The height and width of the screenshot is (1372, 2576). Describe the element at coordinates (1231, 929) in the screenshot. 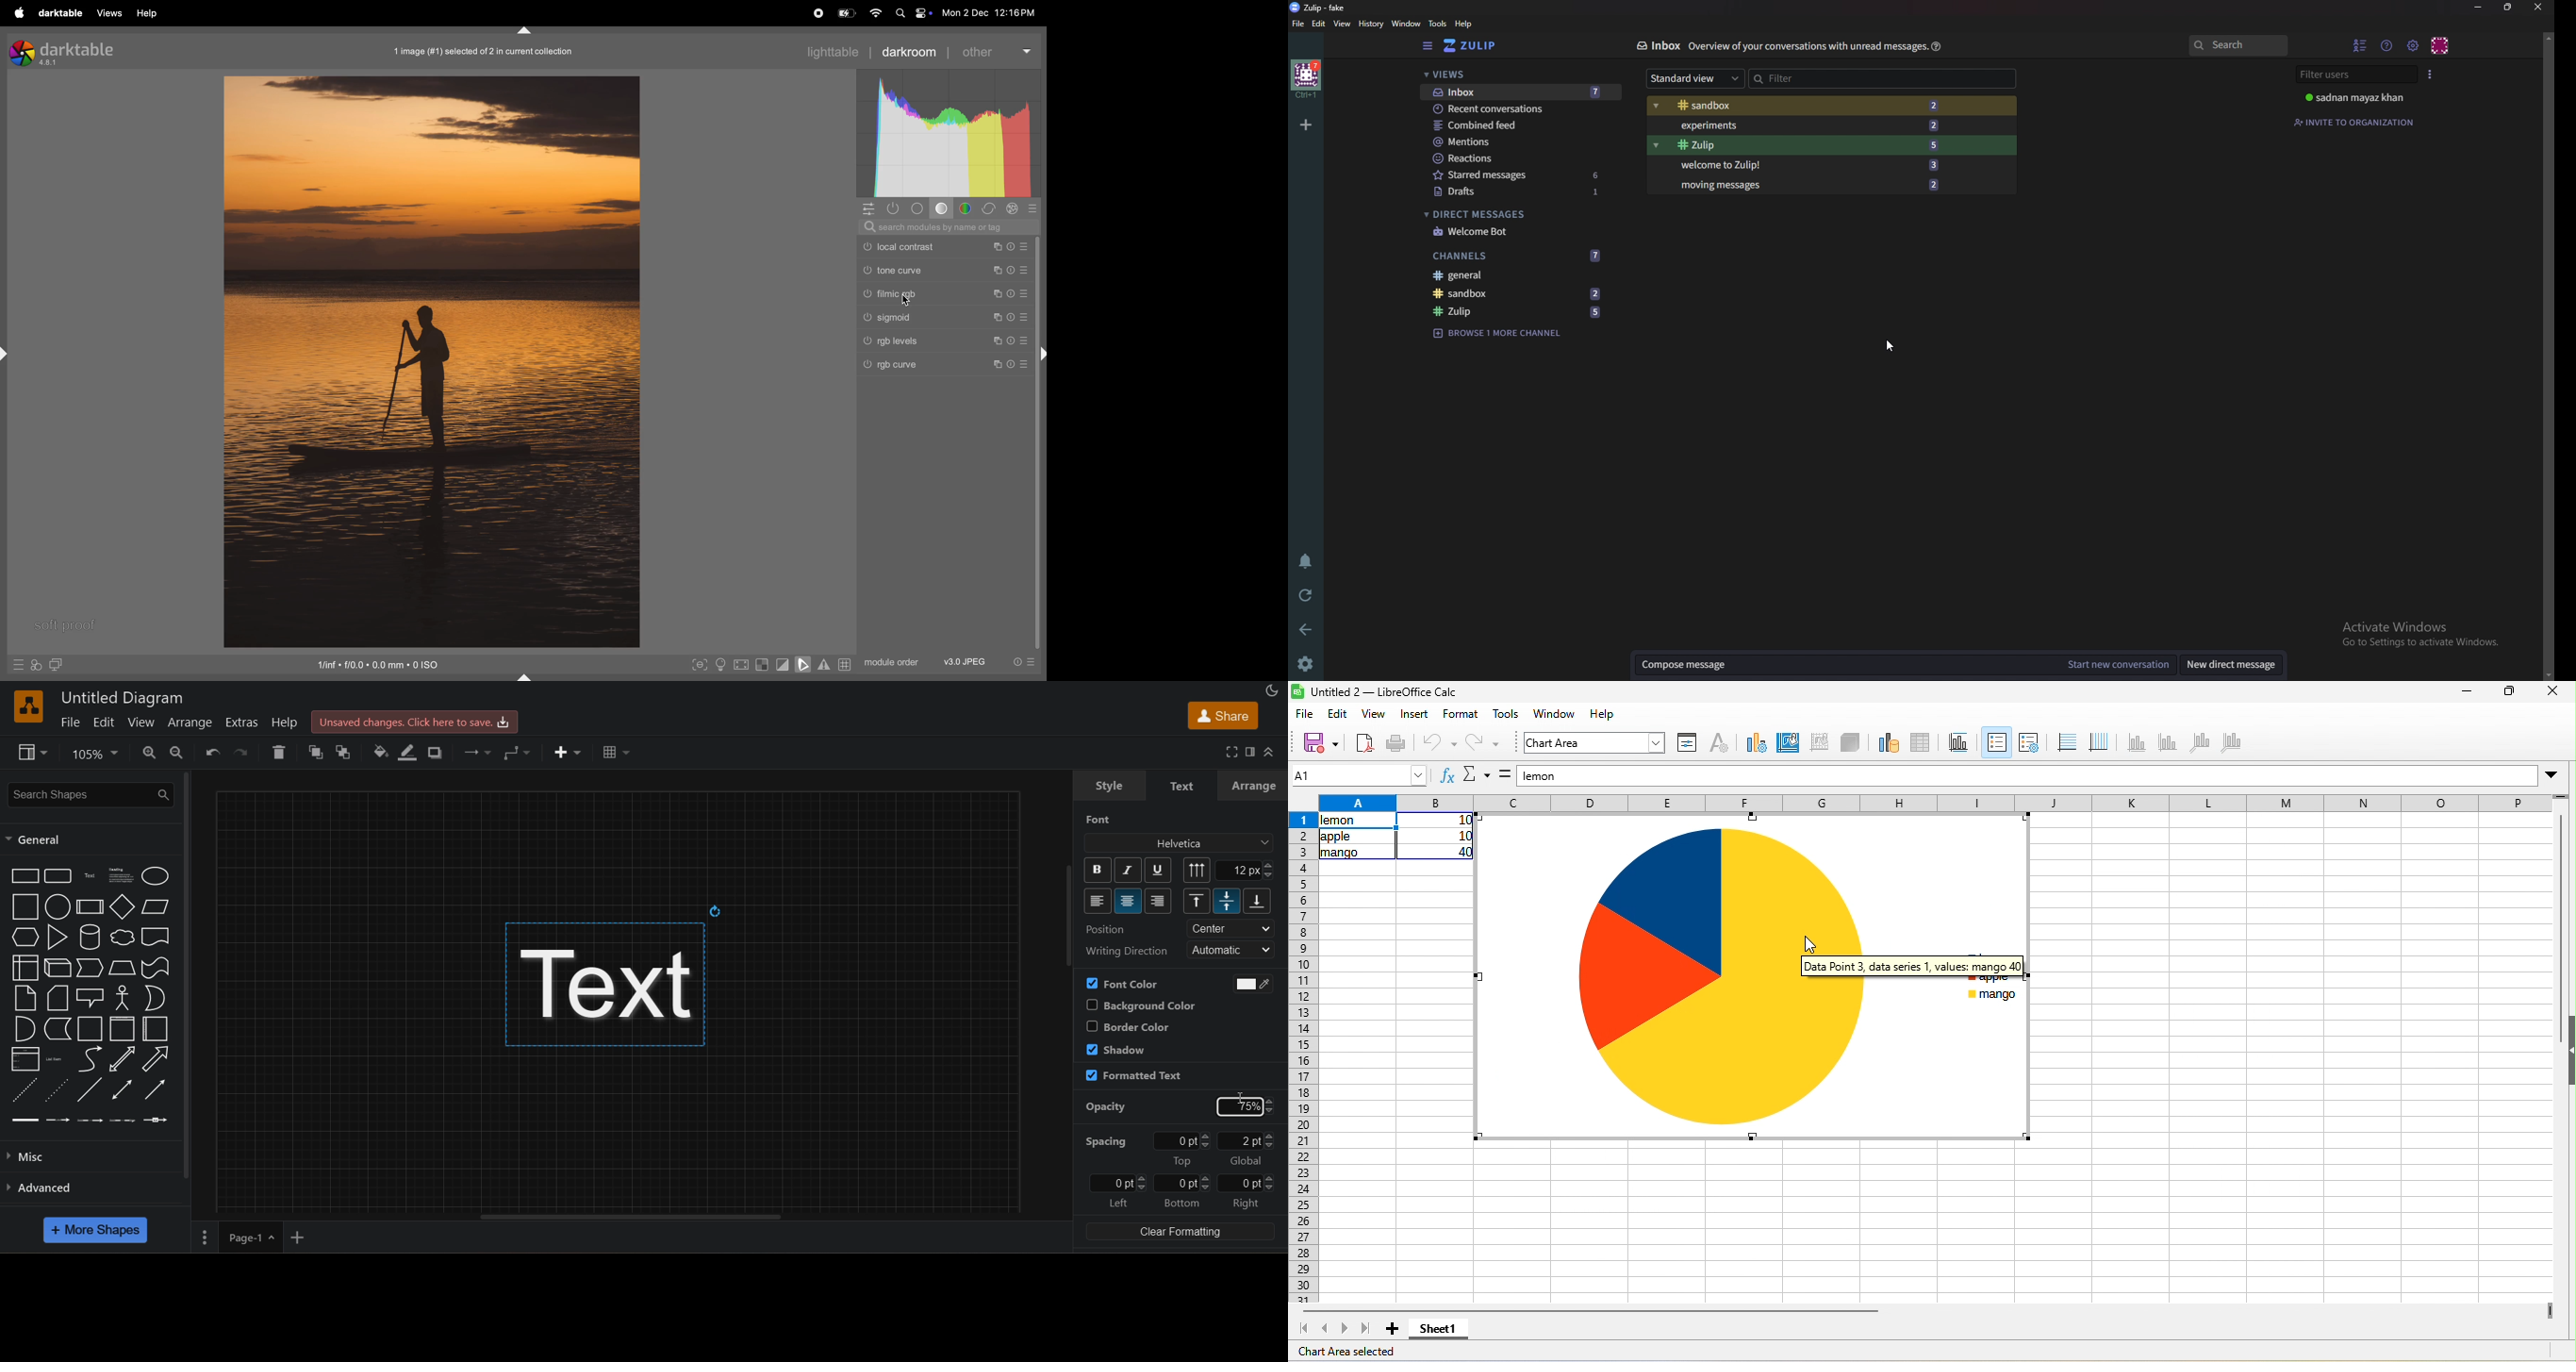

I see `center` at that location.